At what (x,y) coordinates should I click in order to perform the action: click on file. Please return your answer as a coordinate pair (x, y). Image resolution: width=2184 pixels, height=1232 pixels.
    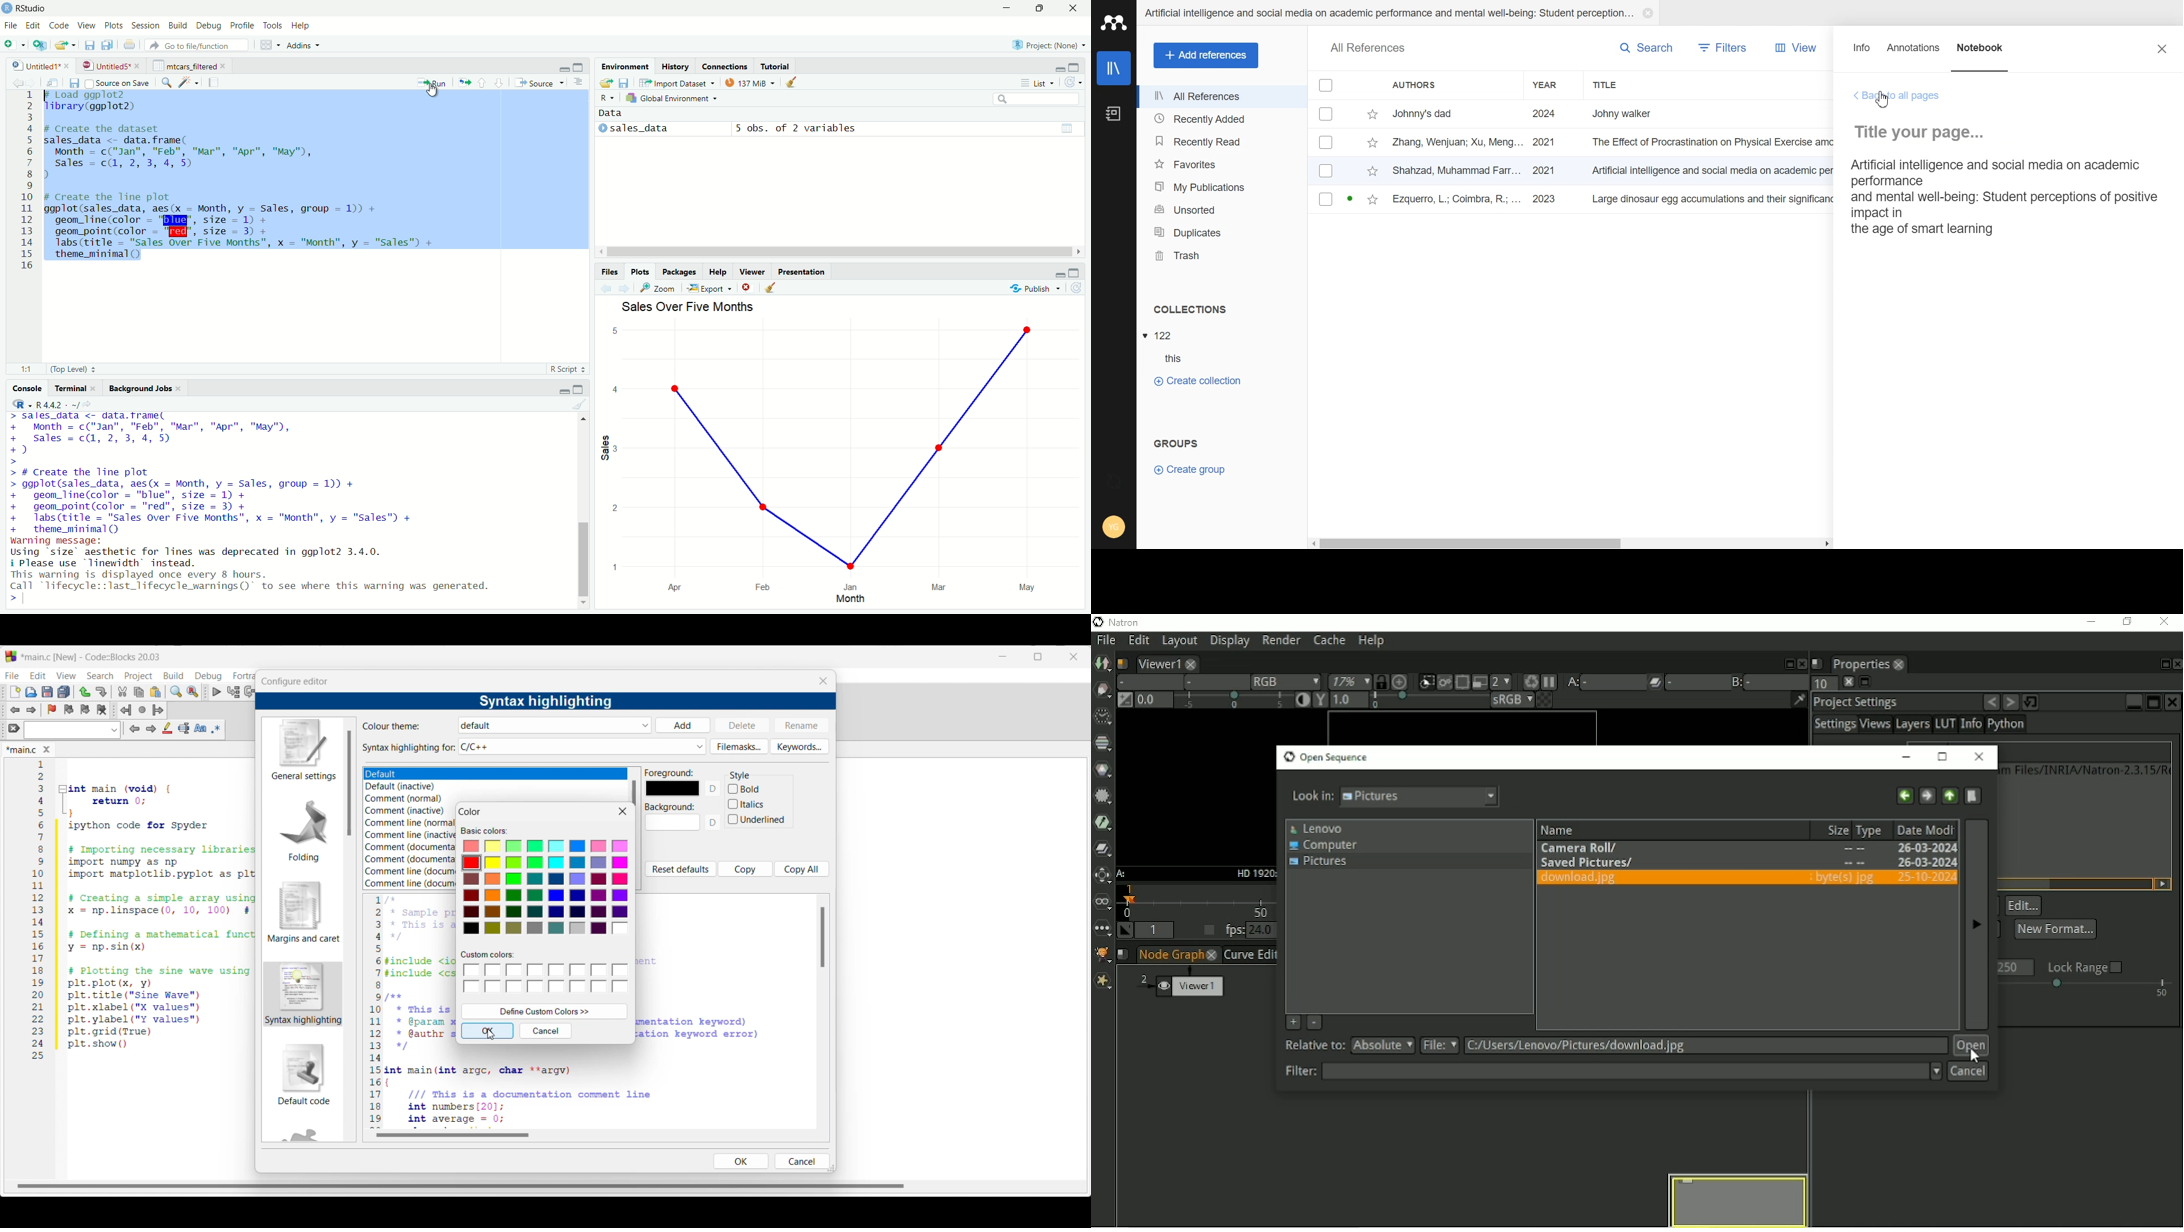
    Looking at the image, I should click on (11, 26).